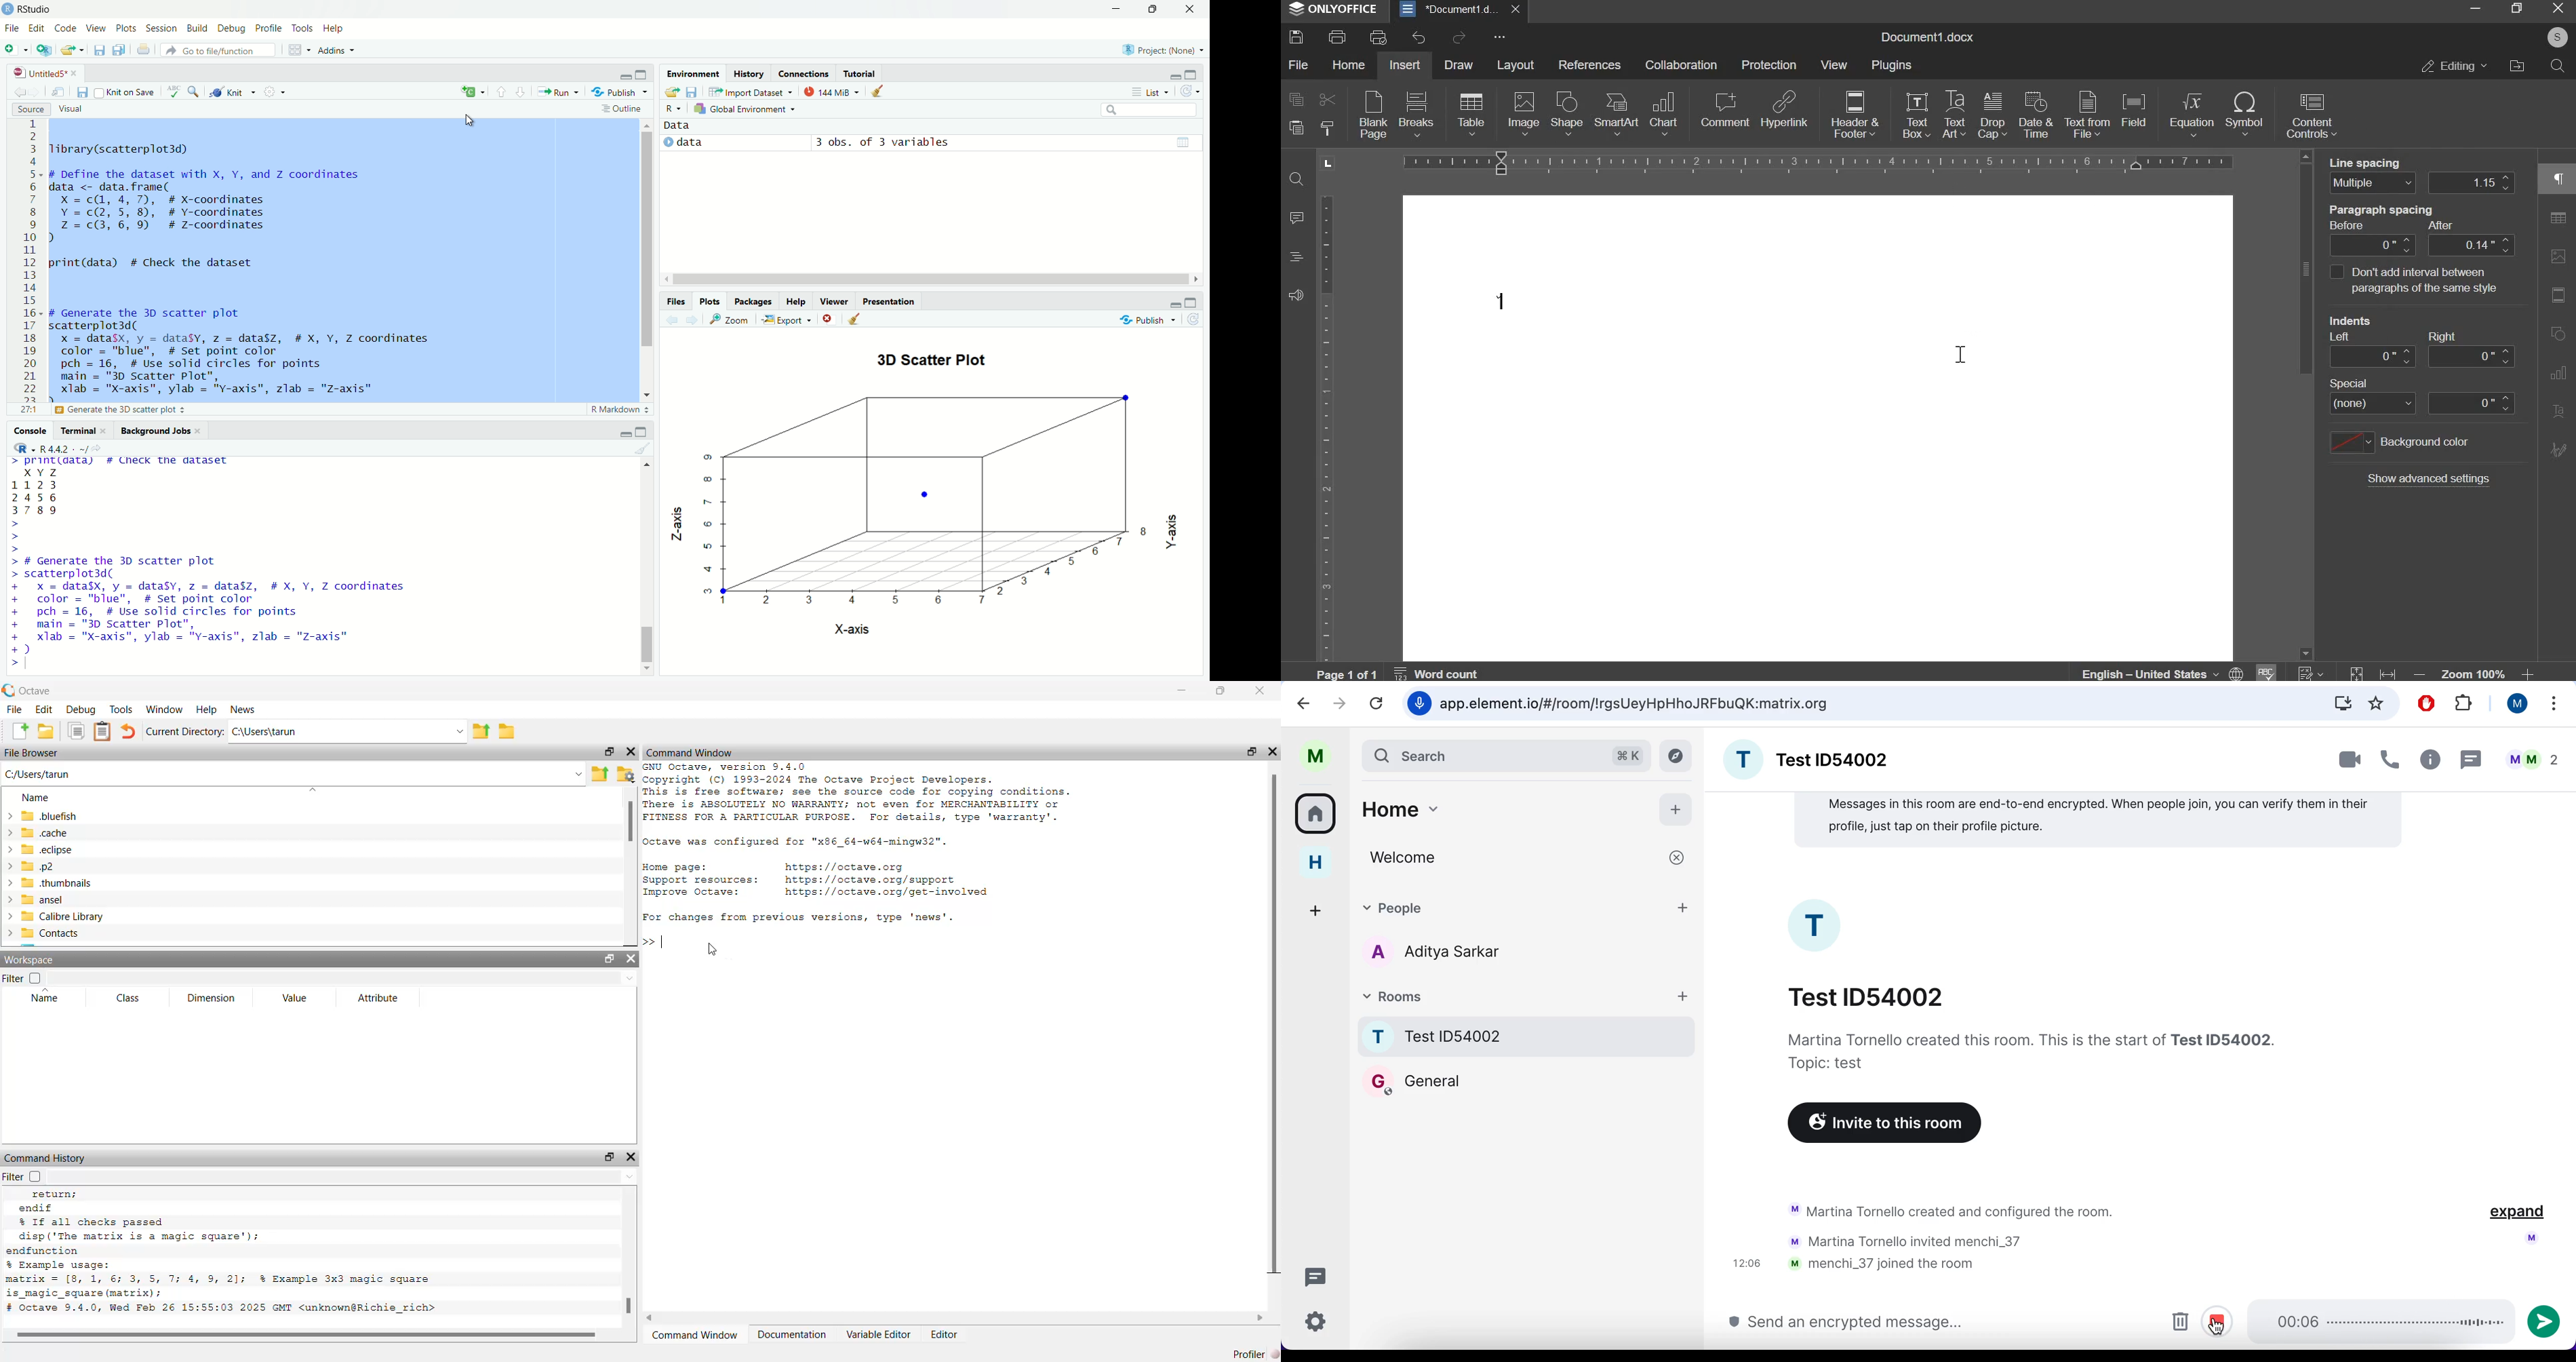 The height and width of the screenshot is (1372, 2576). Describe the element at coordinates (45, 51) in the screenshot. I see `create a project` at that location.